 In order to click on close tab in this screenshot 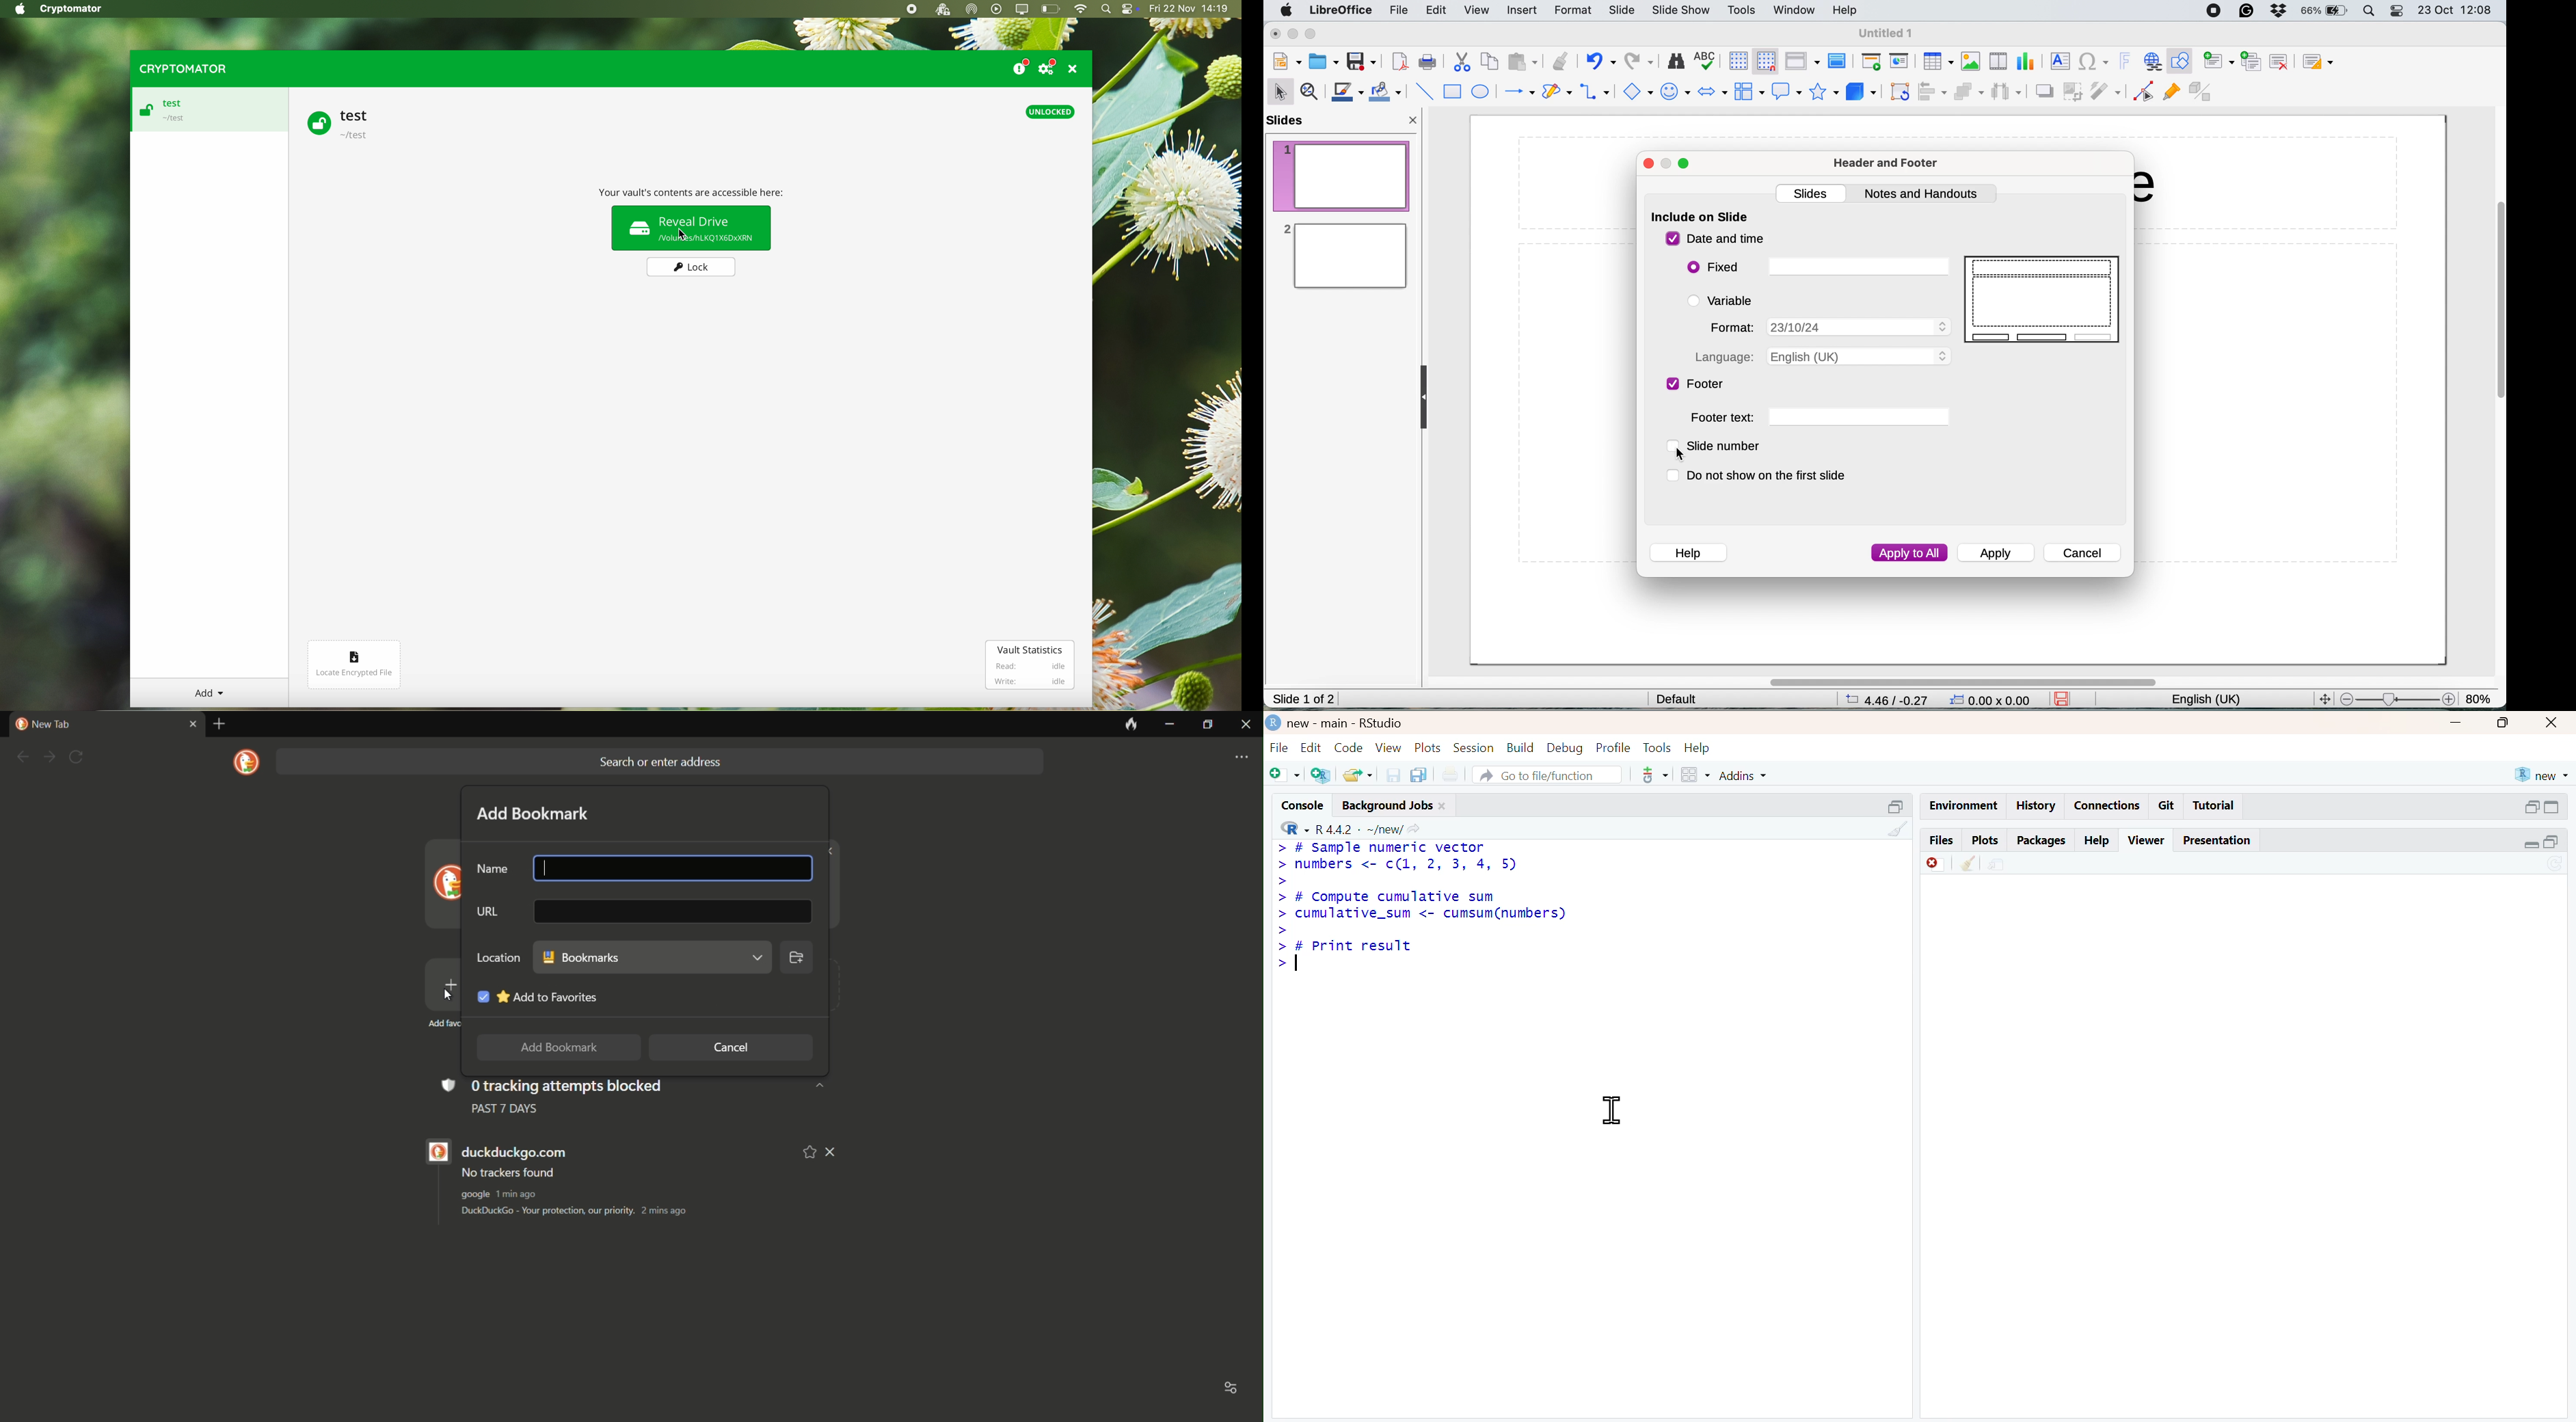, I will do `click(192, 725)`.